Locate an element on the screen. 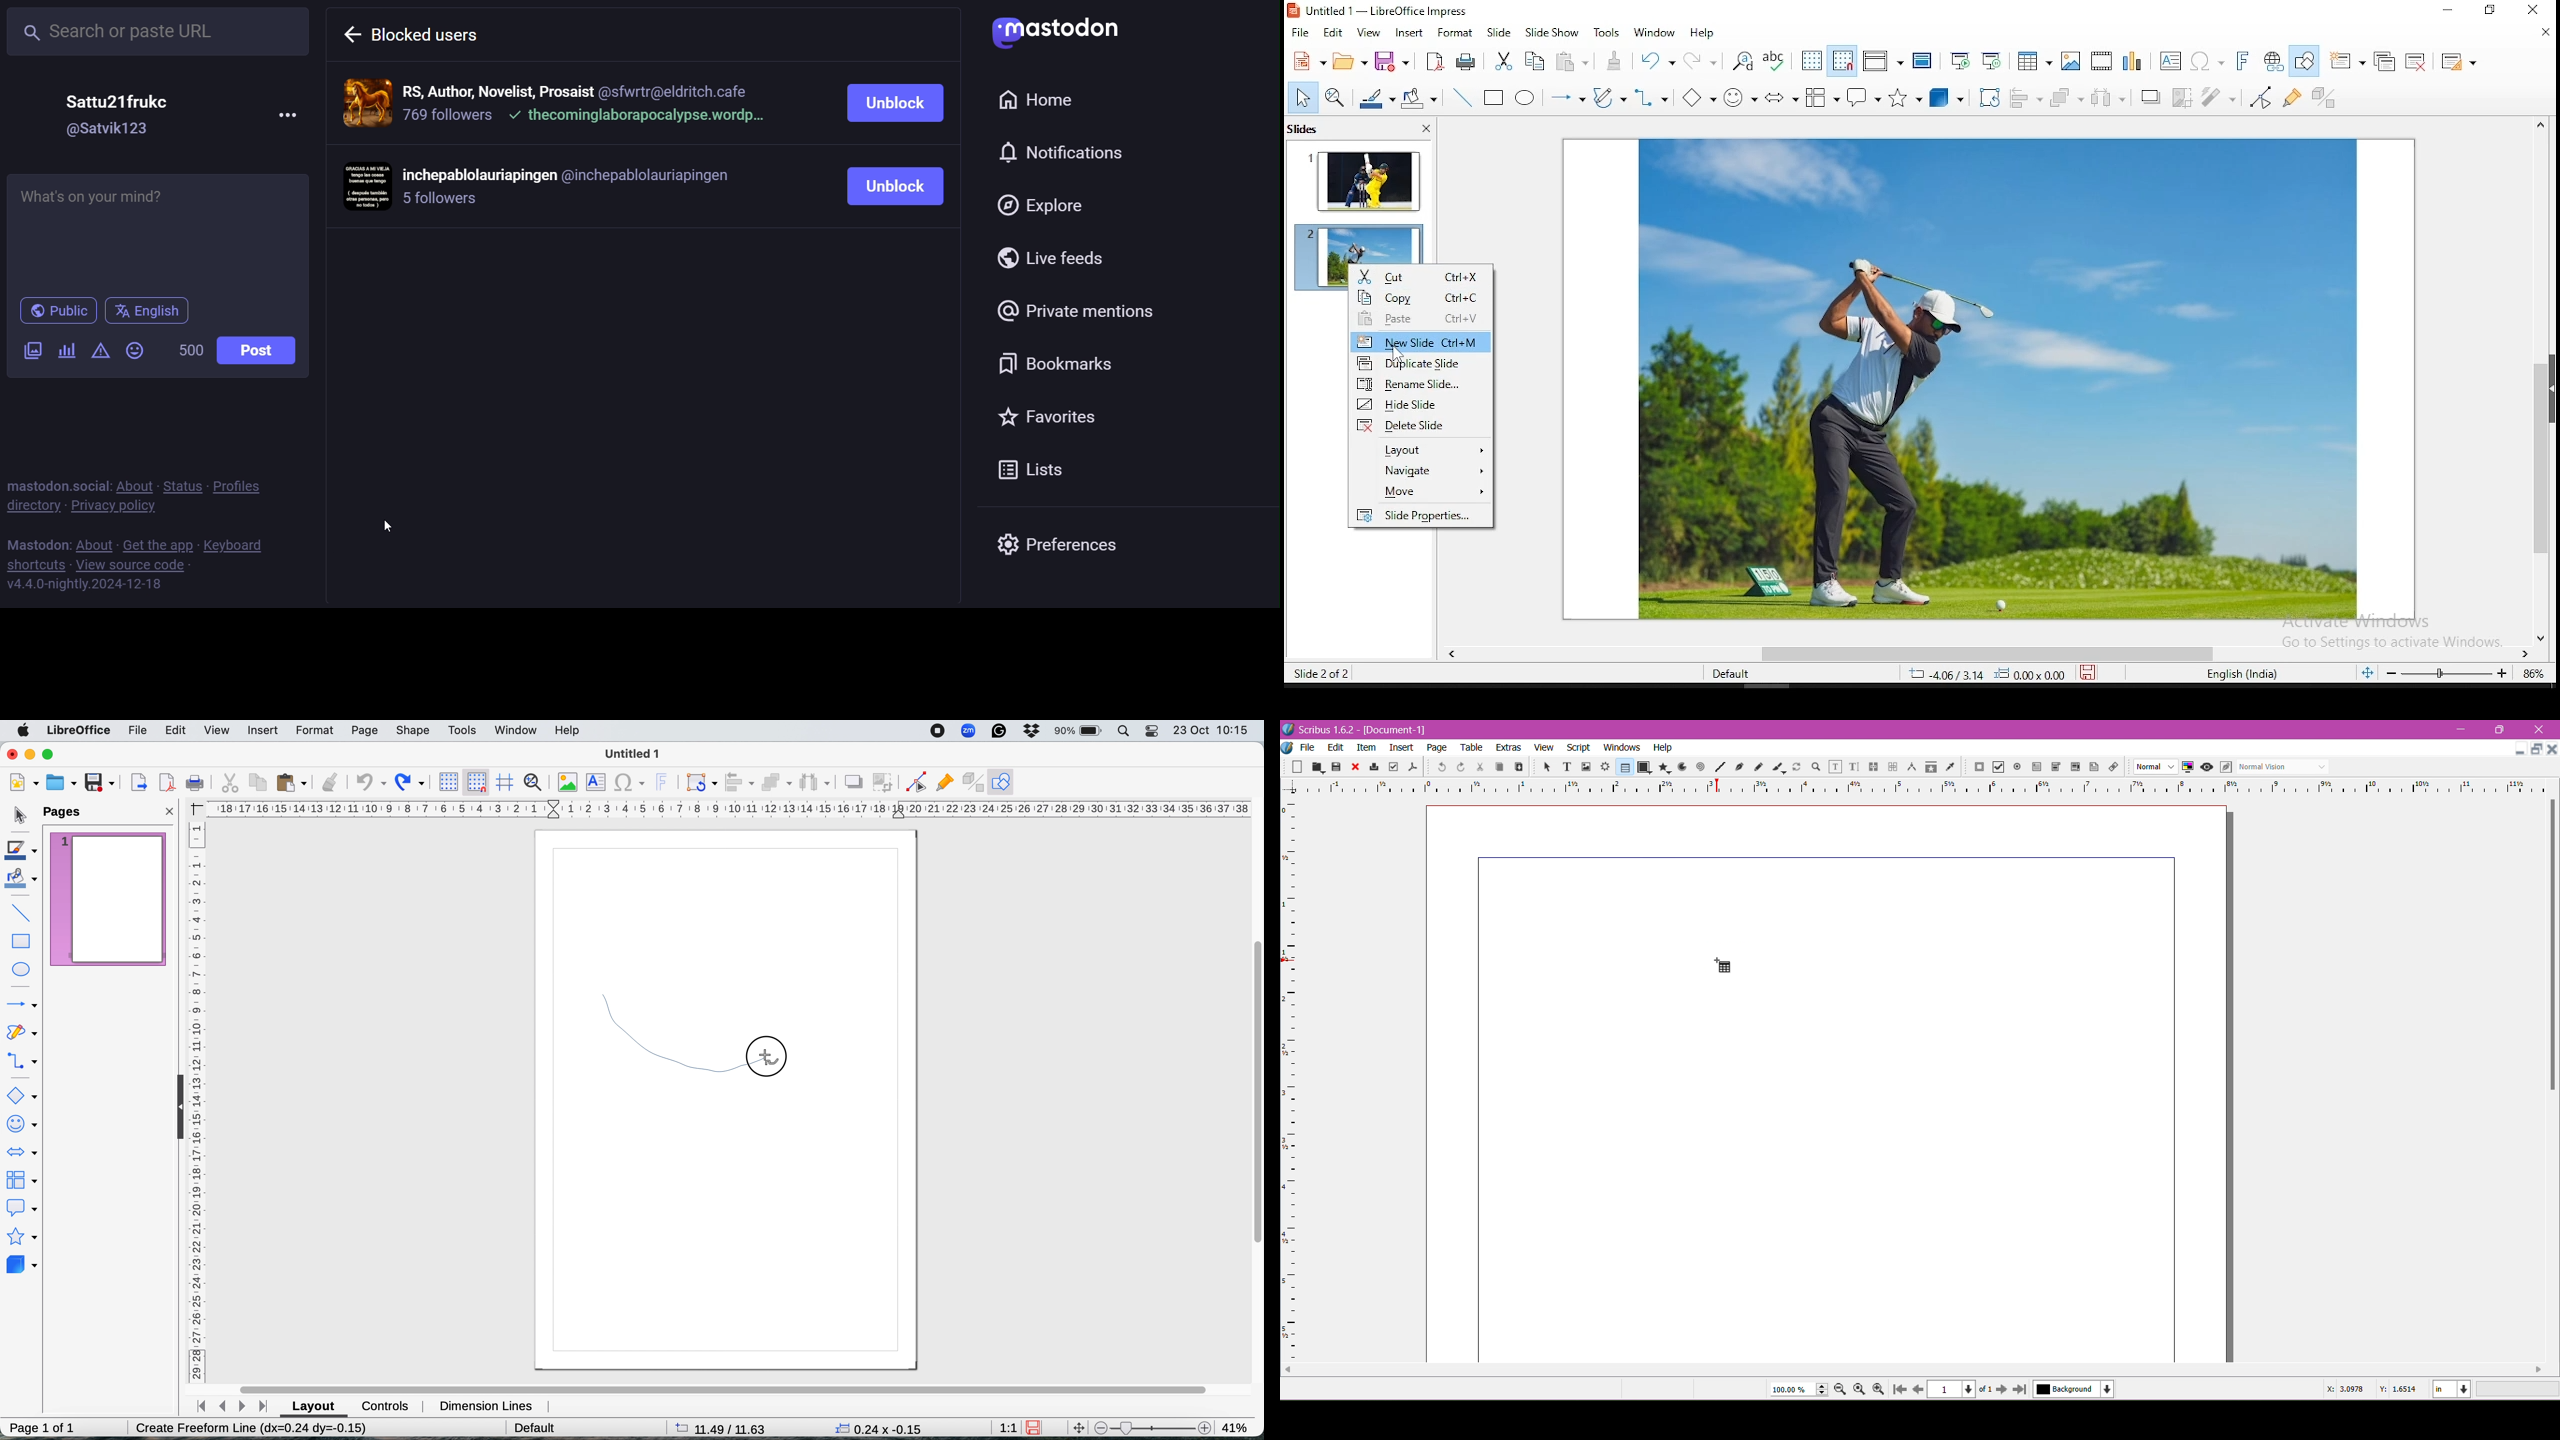 The height and width of the screenshot is (1456, 2576). basic shapes is located at coordinates (1696, 95).